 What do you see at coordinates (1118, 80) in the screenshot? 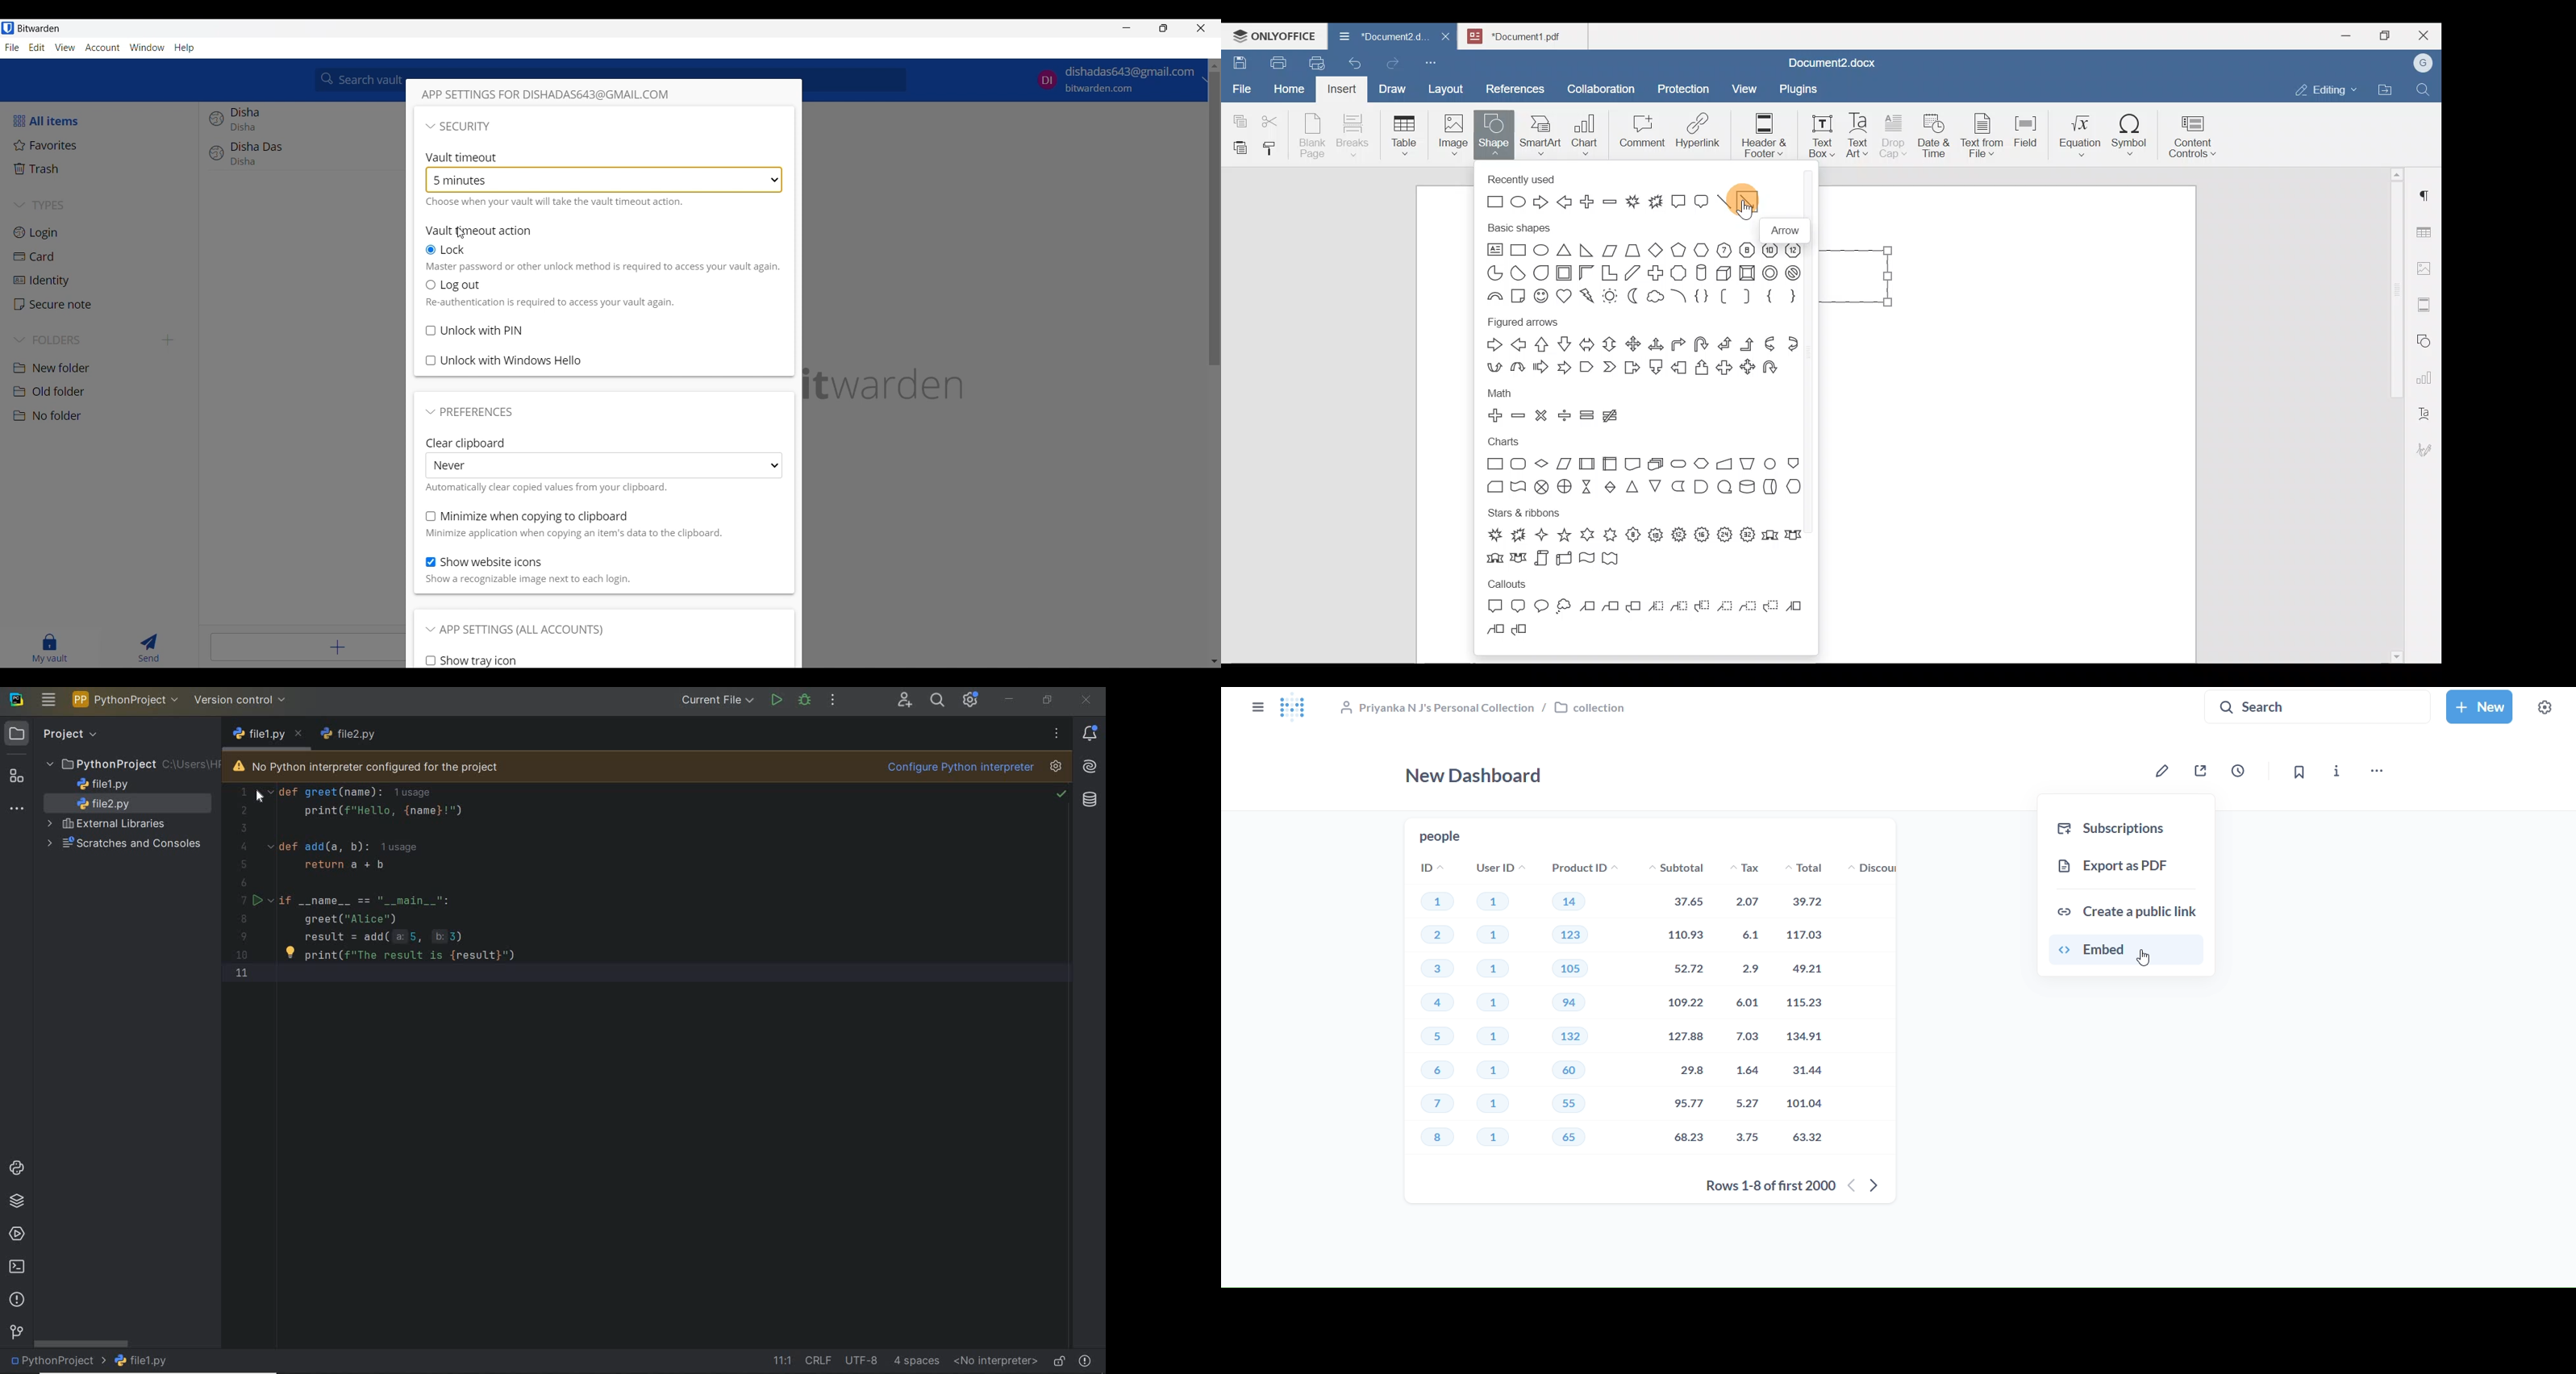
I see ` account options` at bounding box center [1118, 80].